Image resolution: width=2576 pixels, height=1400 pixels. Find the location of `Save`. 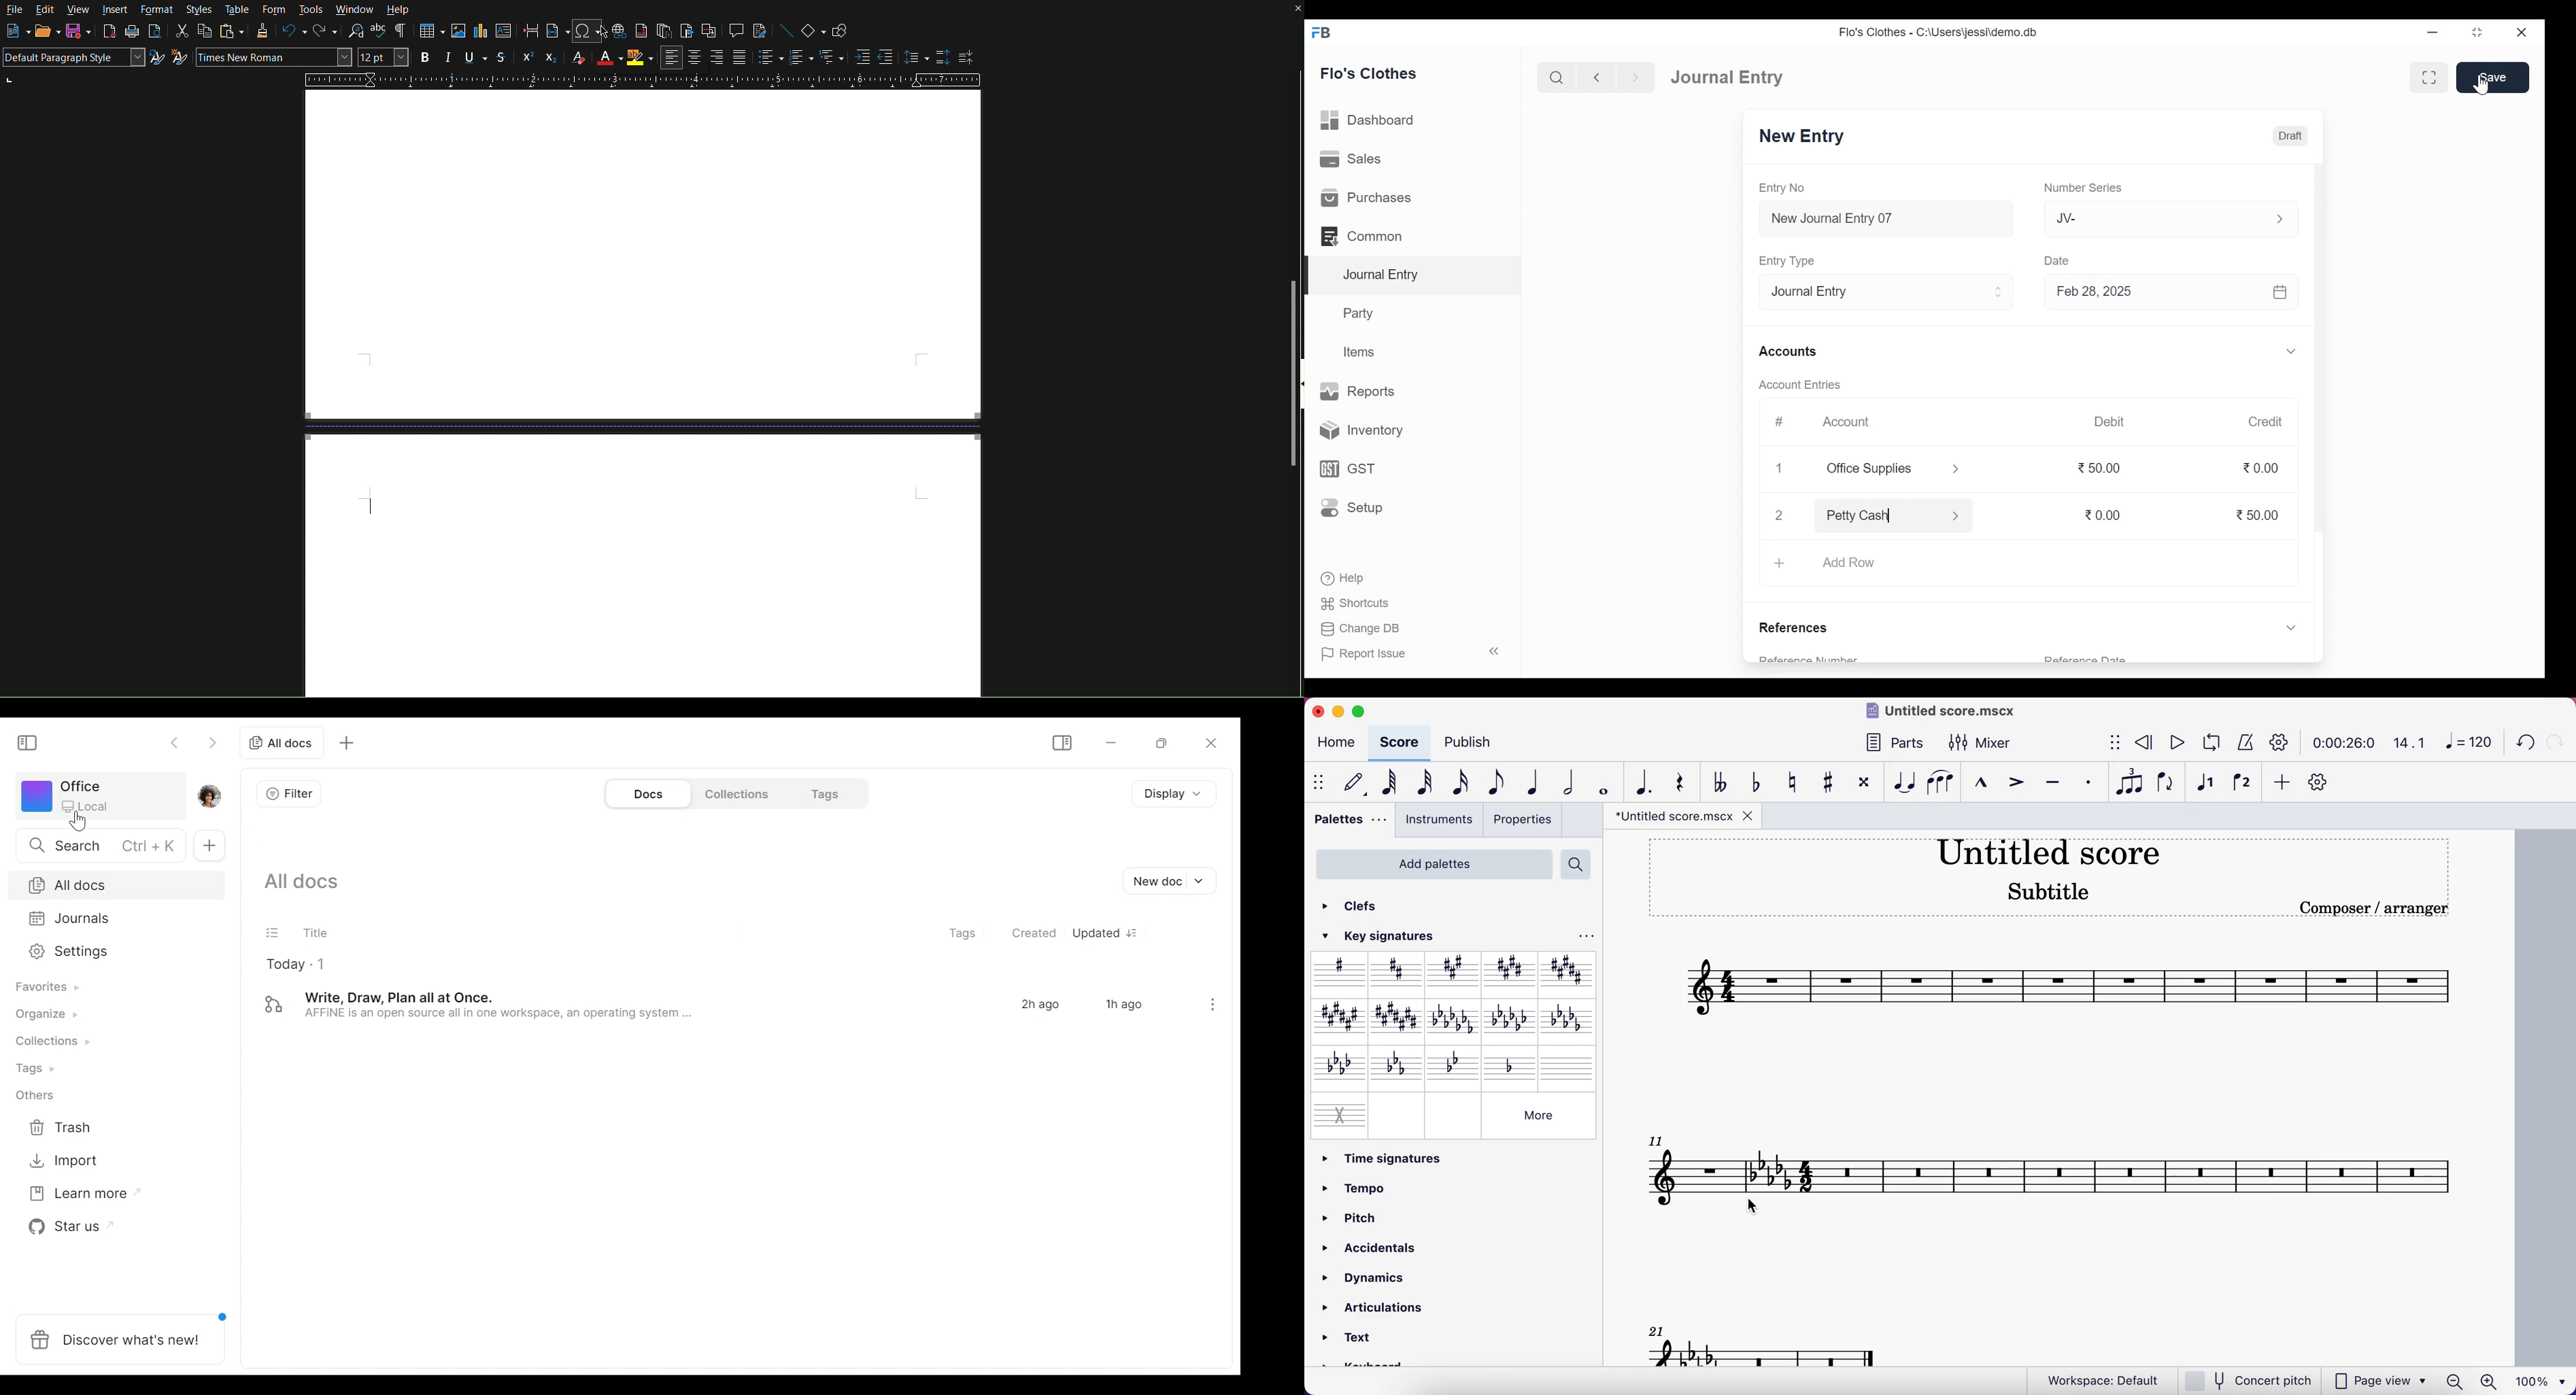

Save is located at coordinates (2493, 77).